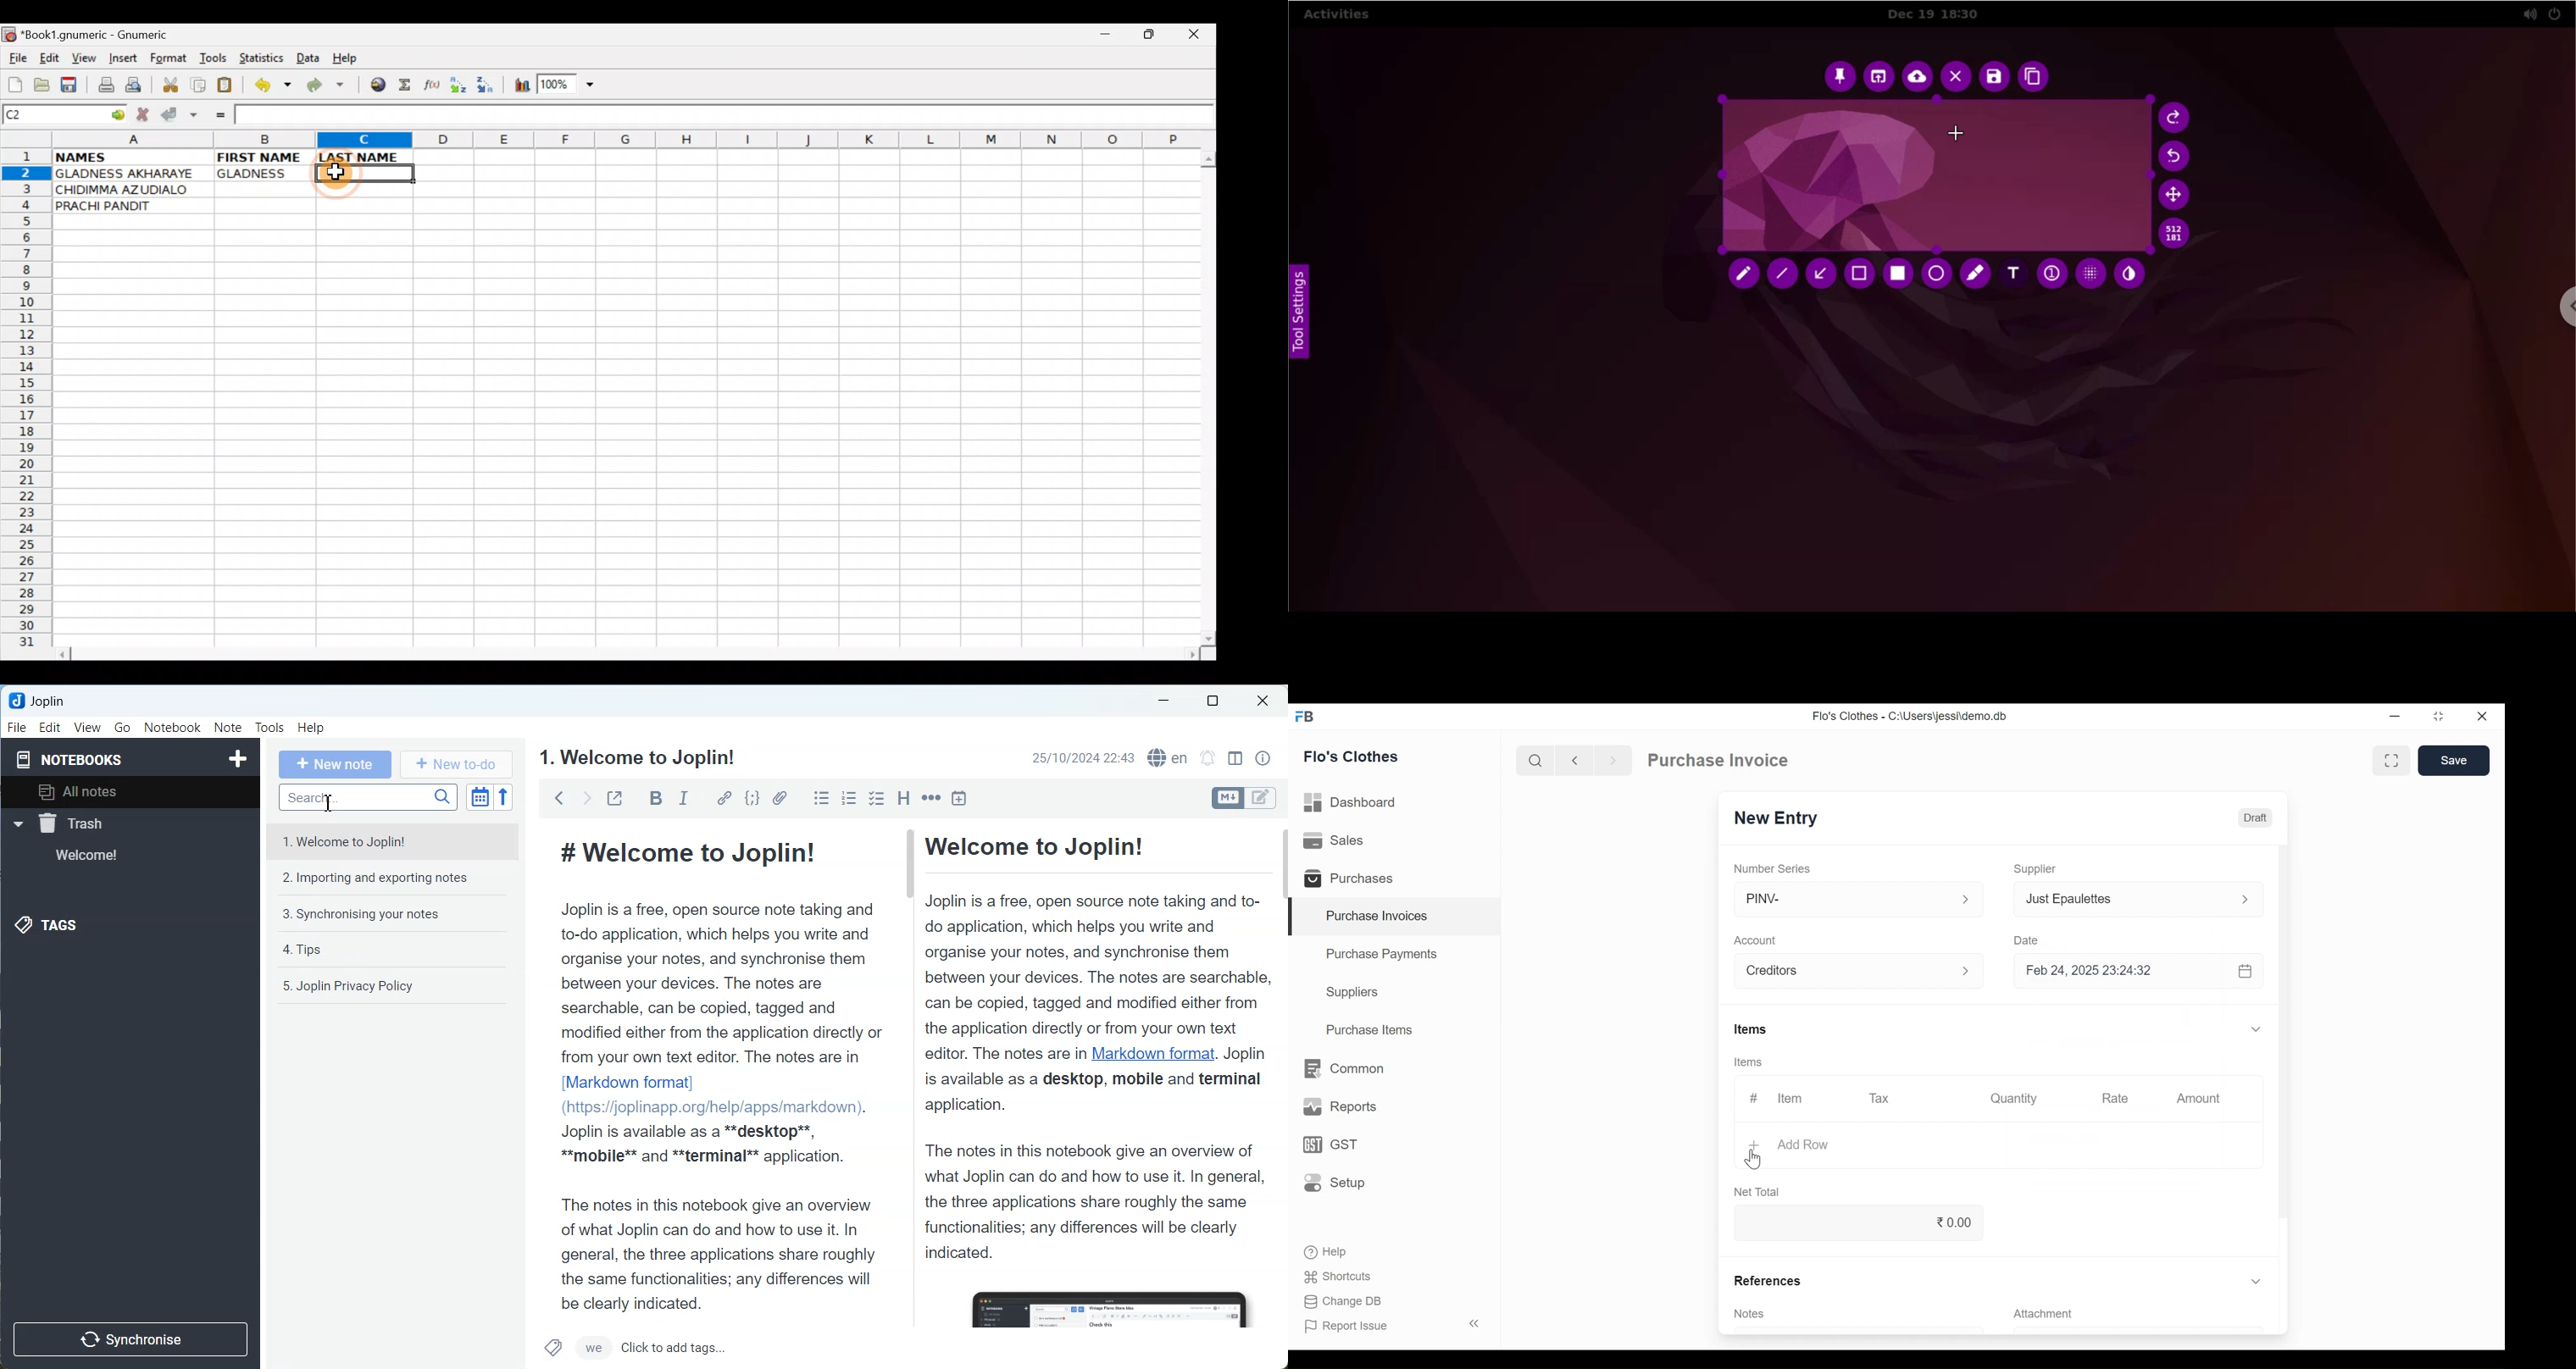  I want to click on Navigate back, so click(1572, 761).